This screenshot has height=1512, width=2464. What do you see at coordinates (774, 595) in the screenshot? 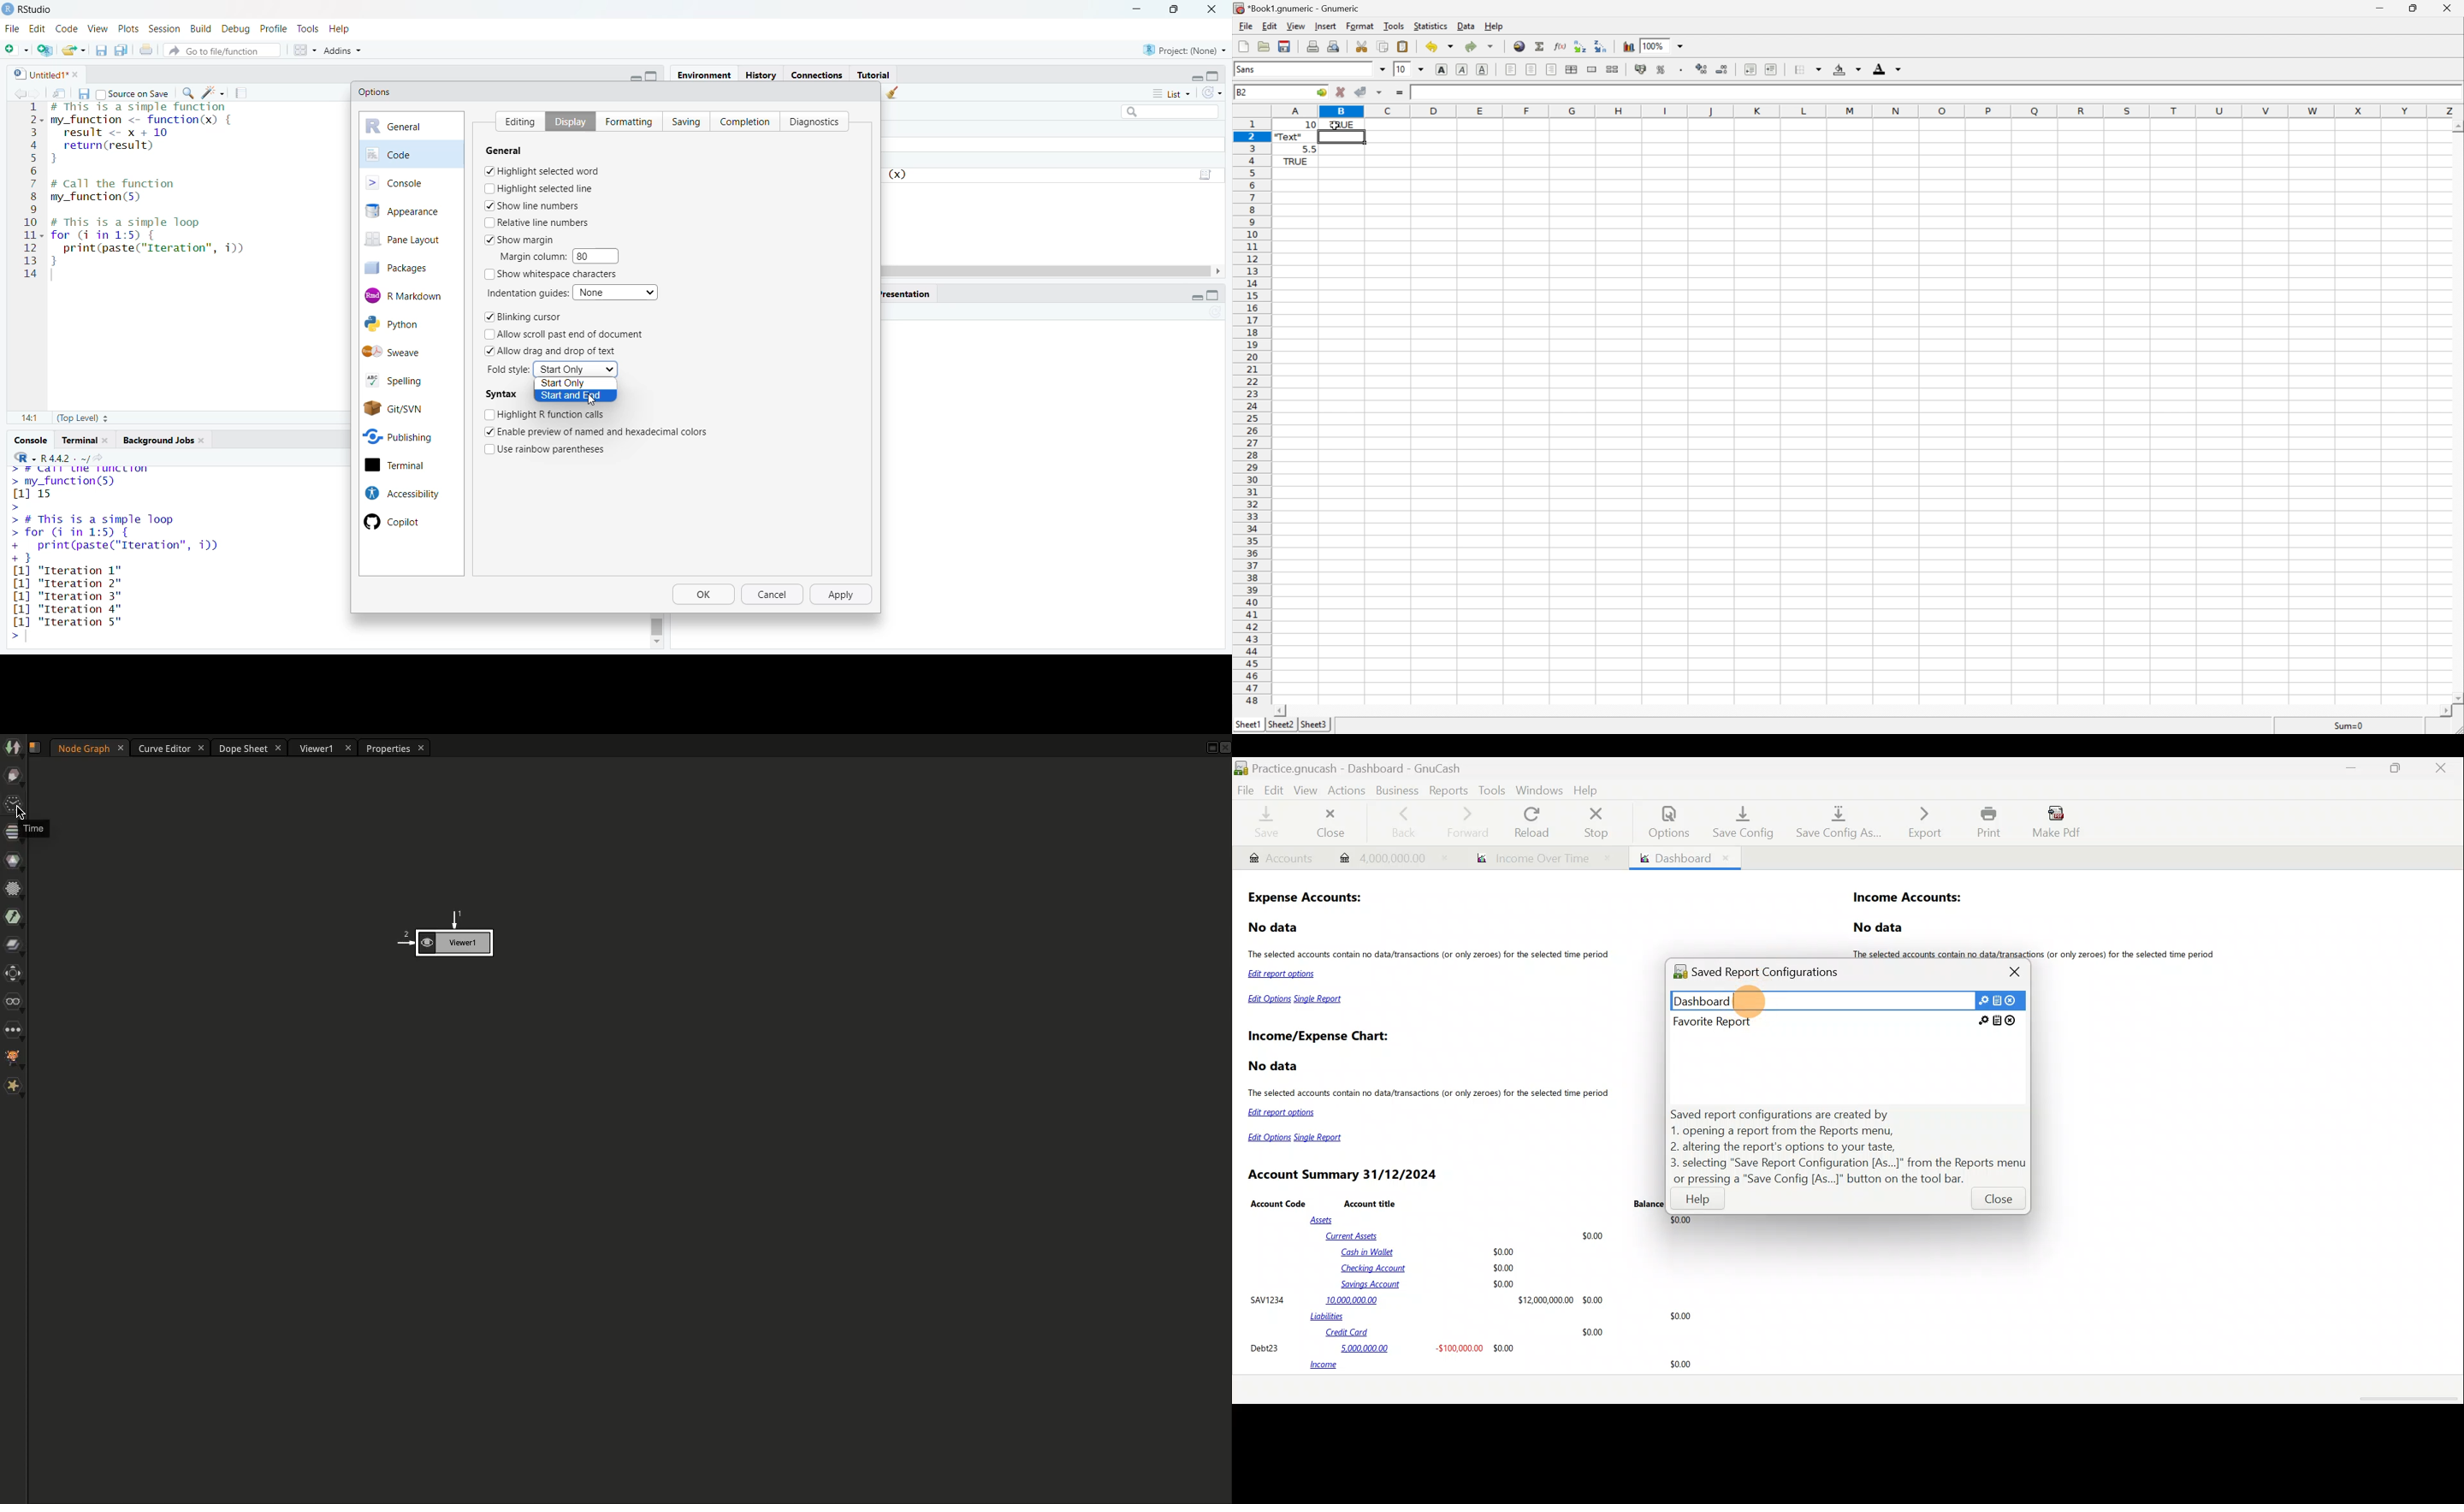
I see `cancel` at bounding box center [774, 595].